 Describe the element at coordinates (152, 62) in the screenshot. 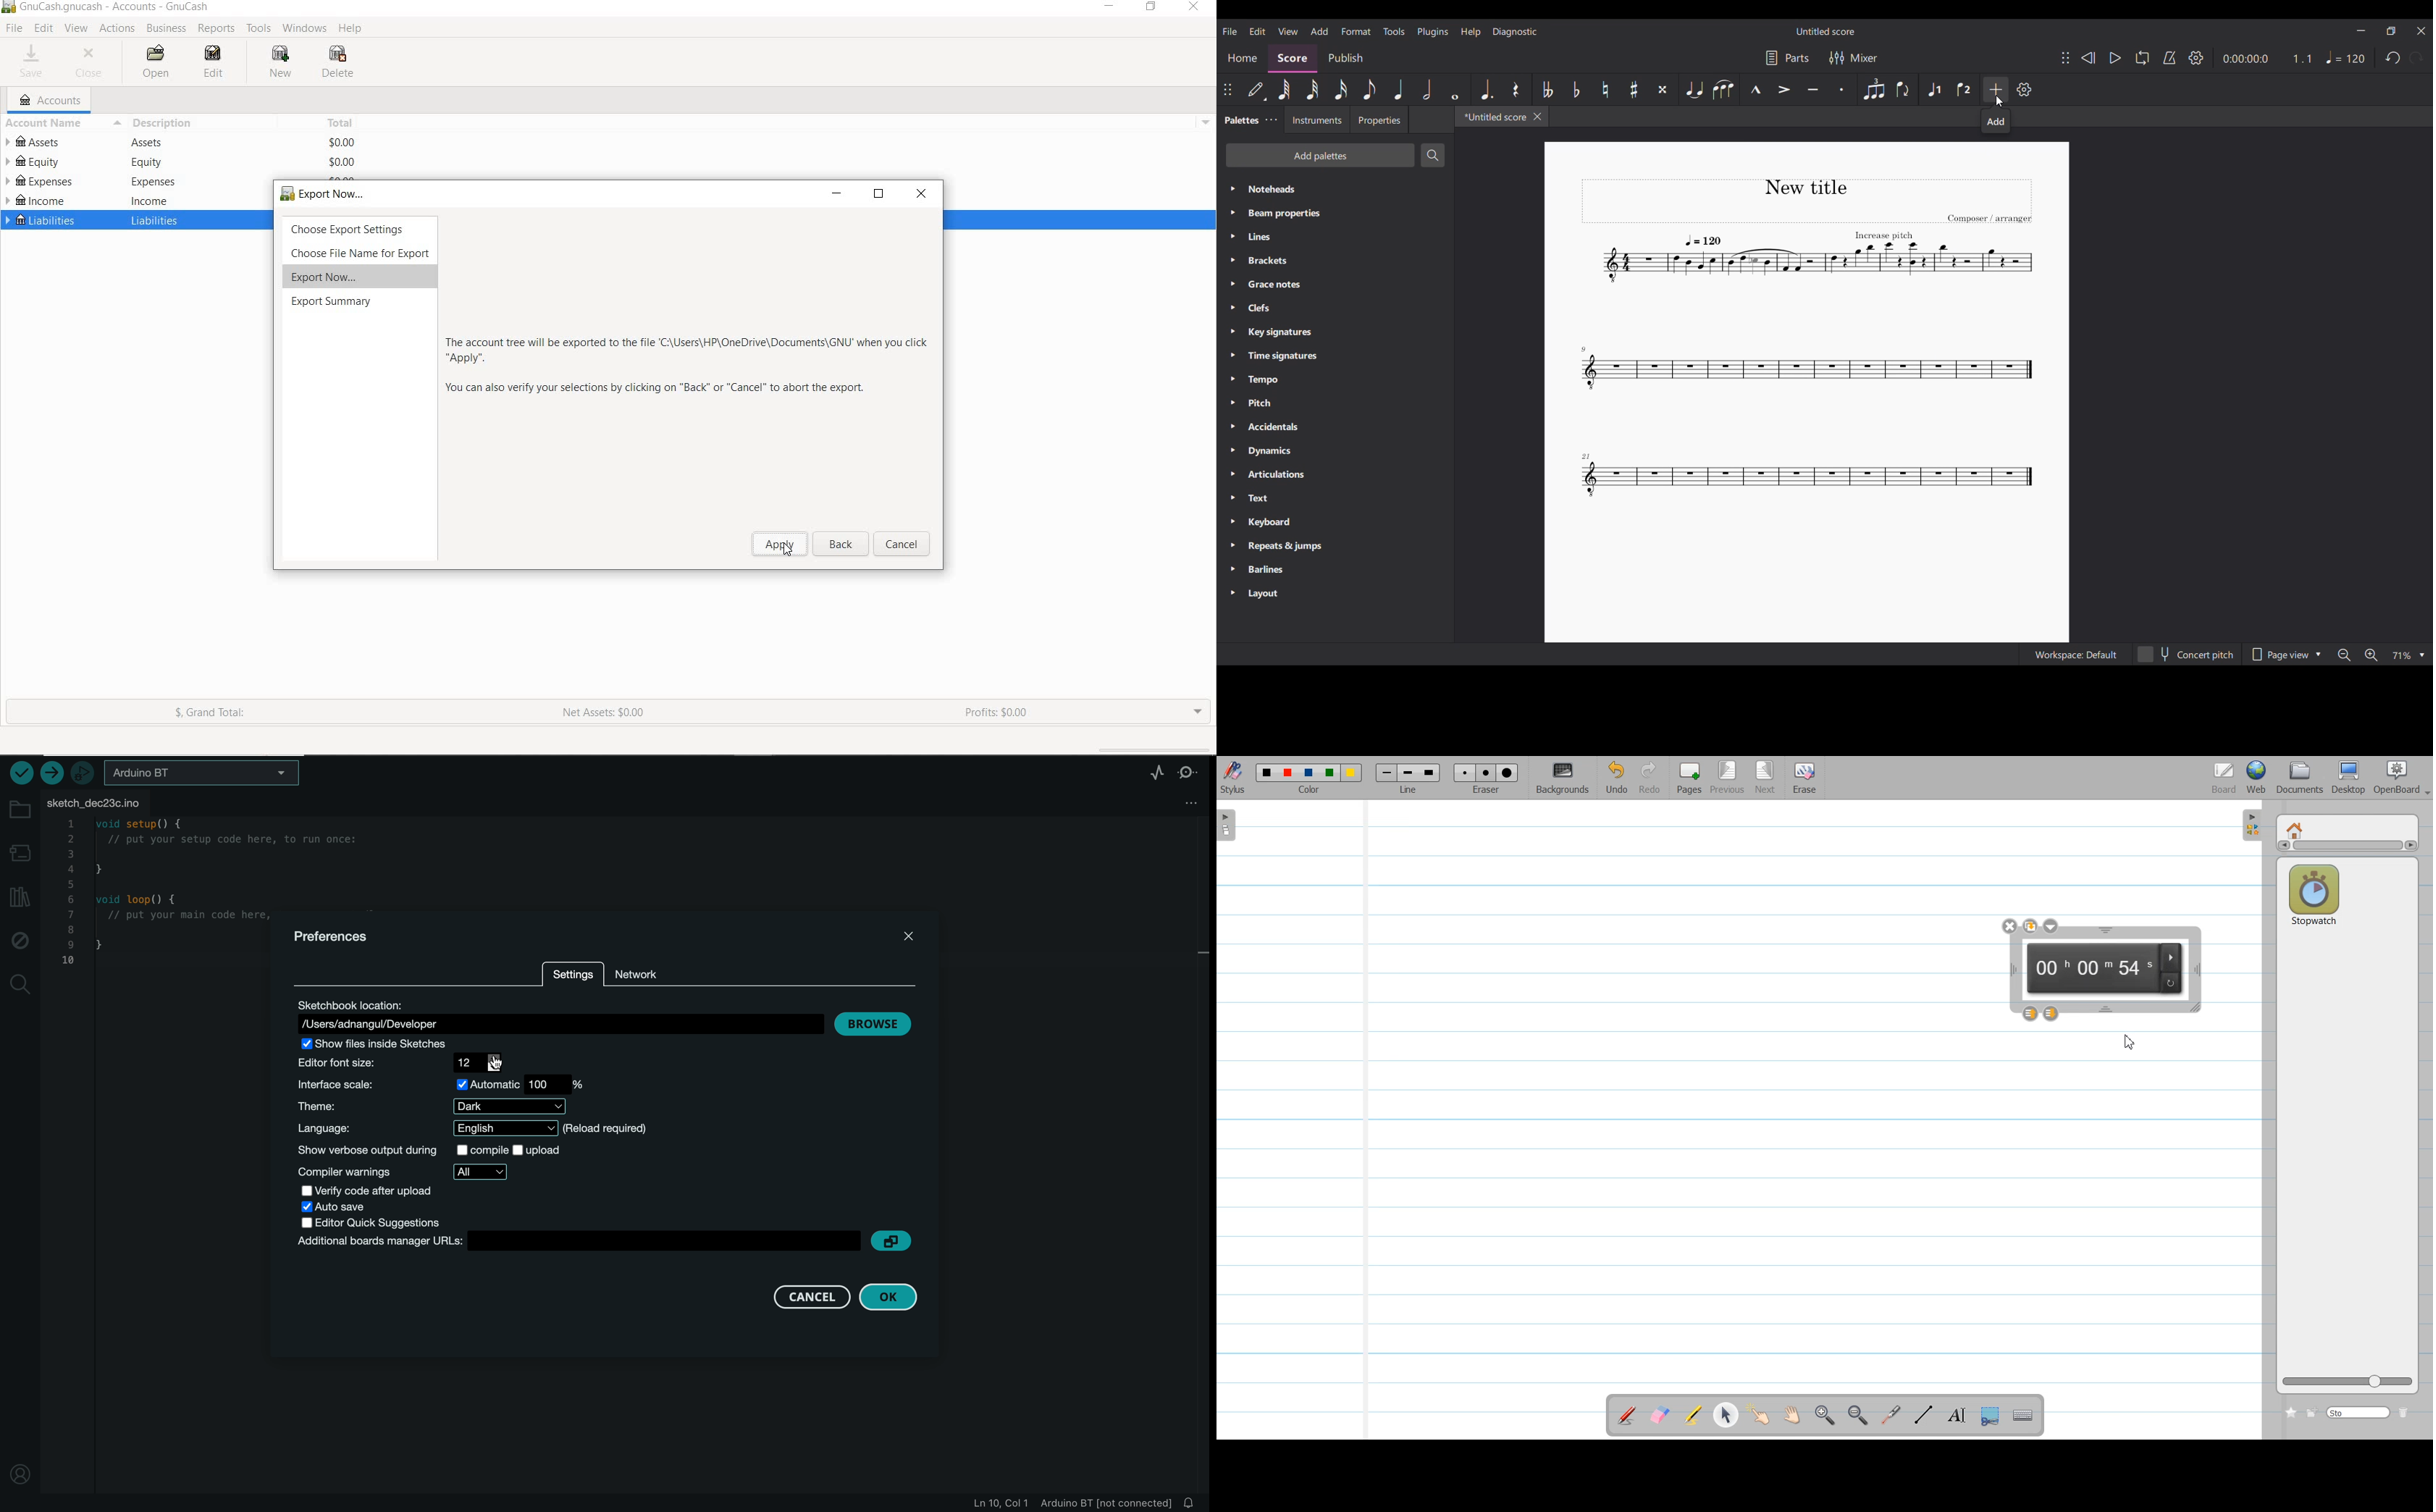

I see `OPEN` at that location.